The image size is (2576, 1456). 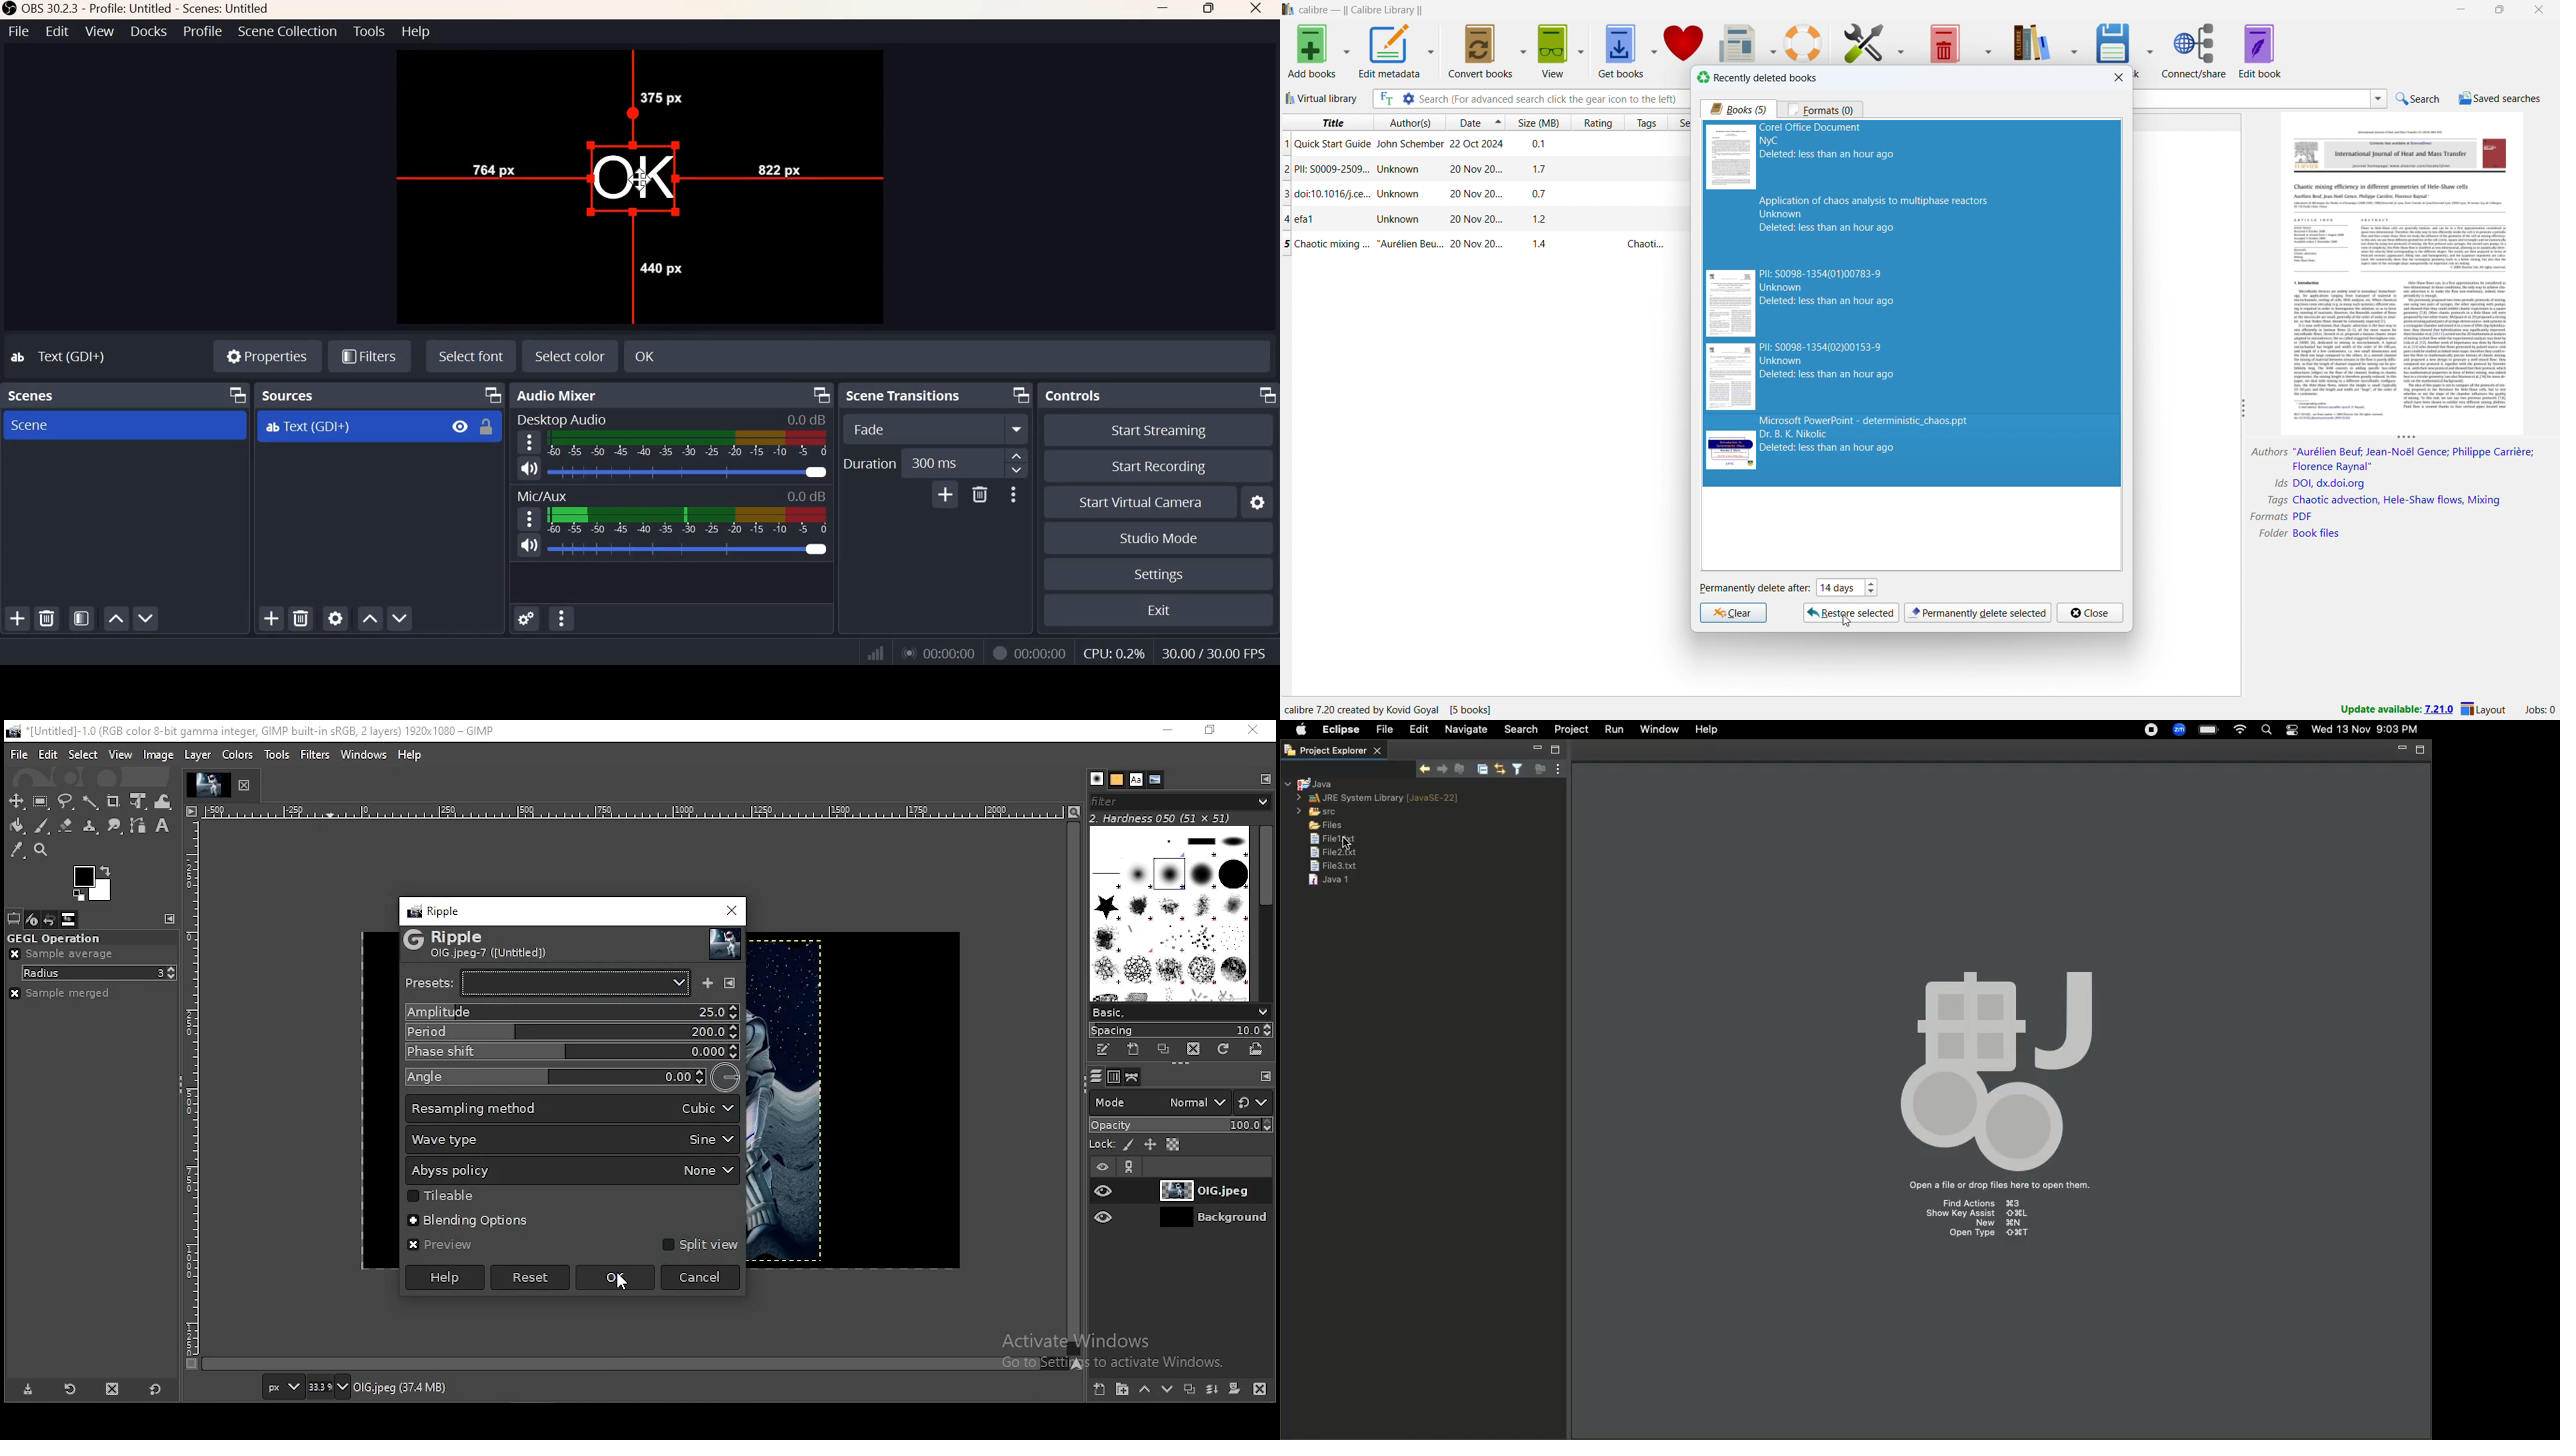 I want to click on scroll bar, so click(x=1265, y=913).